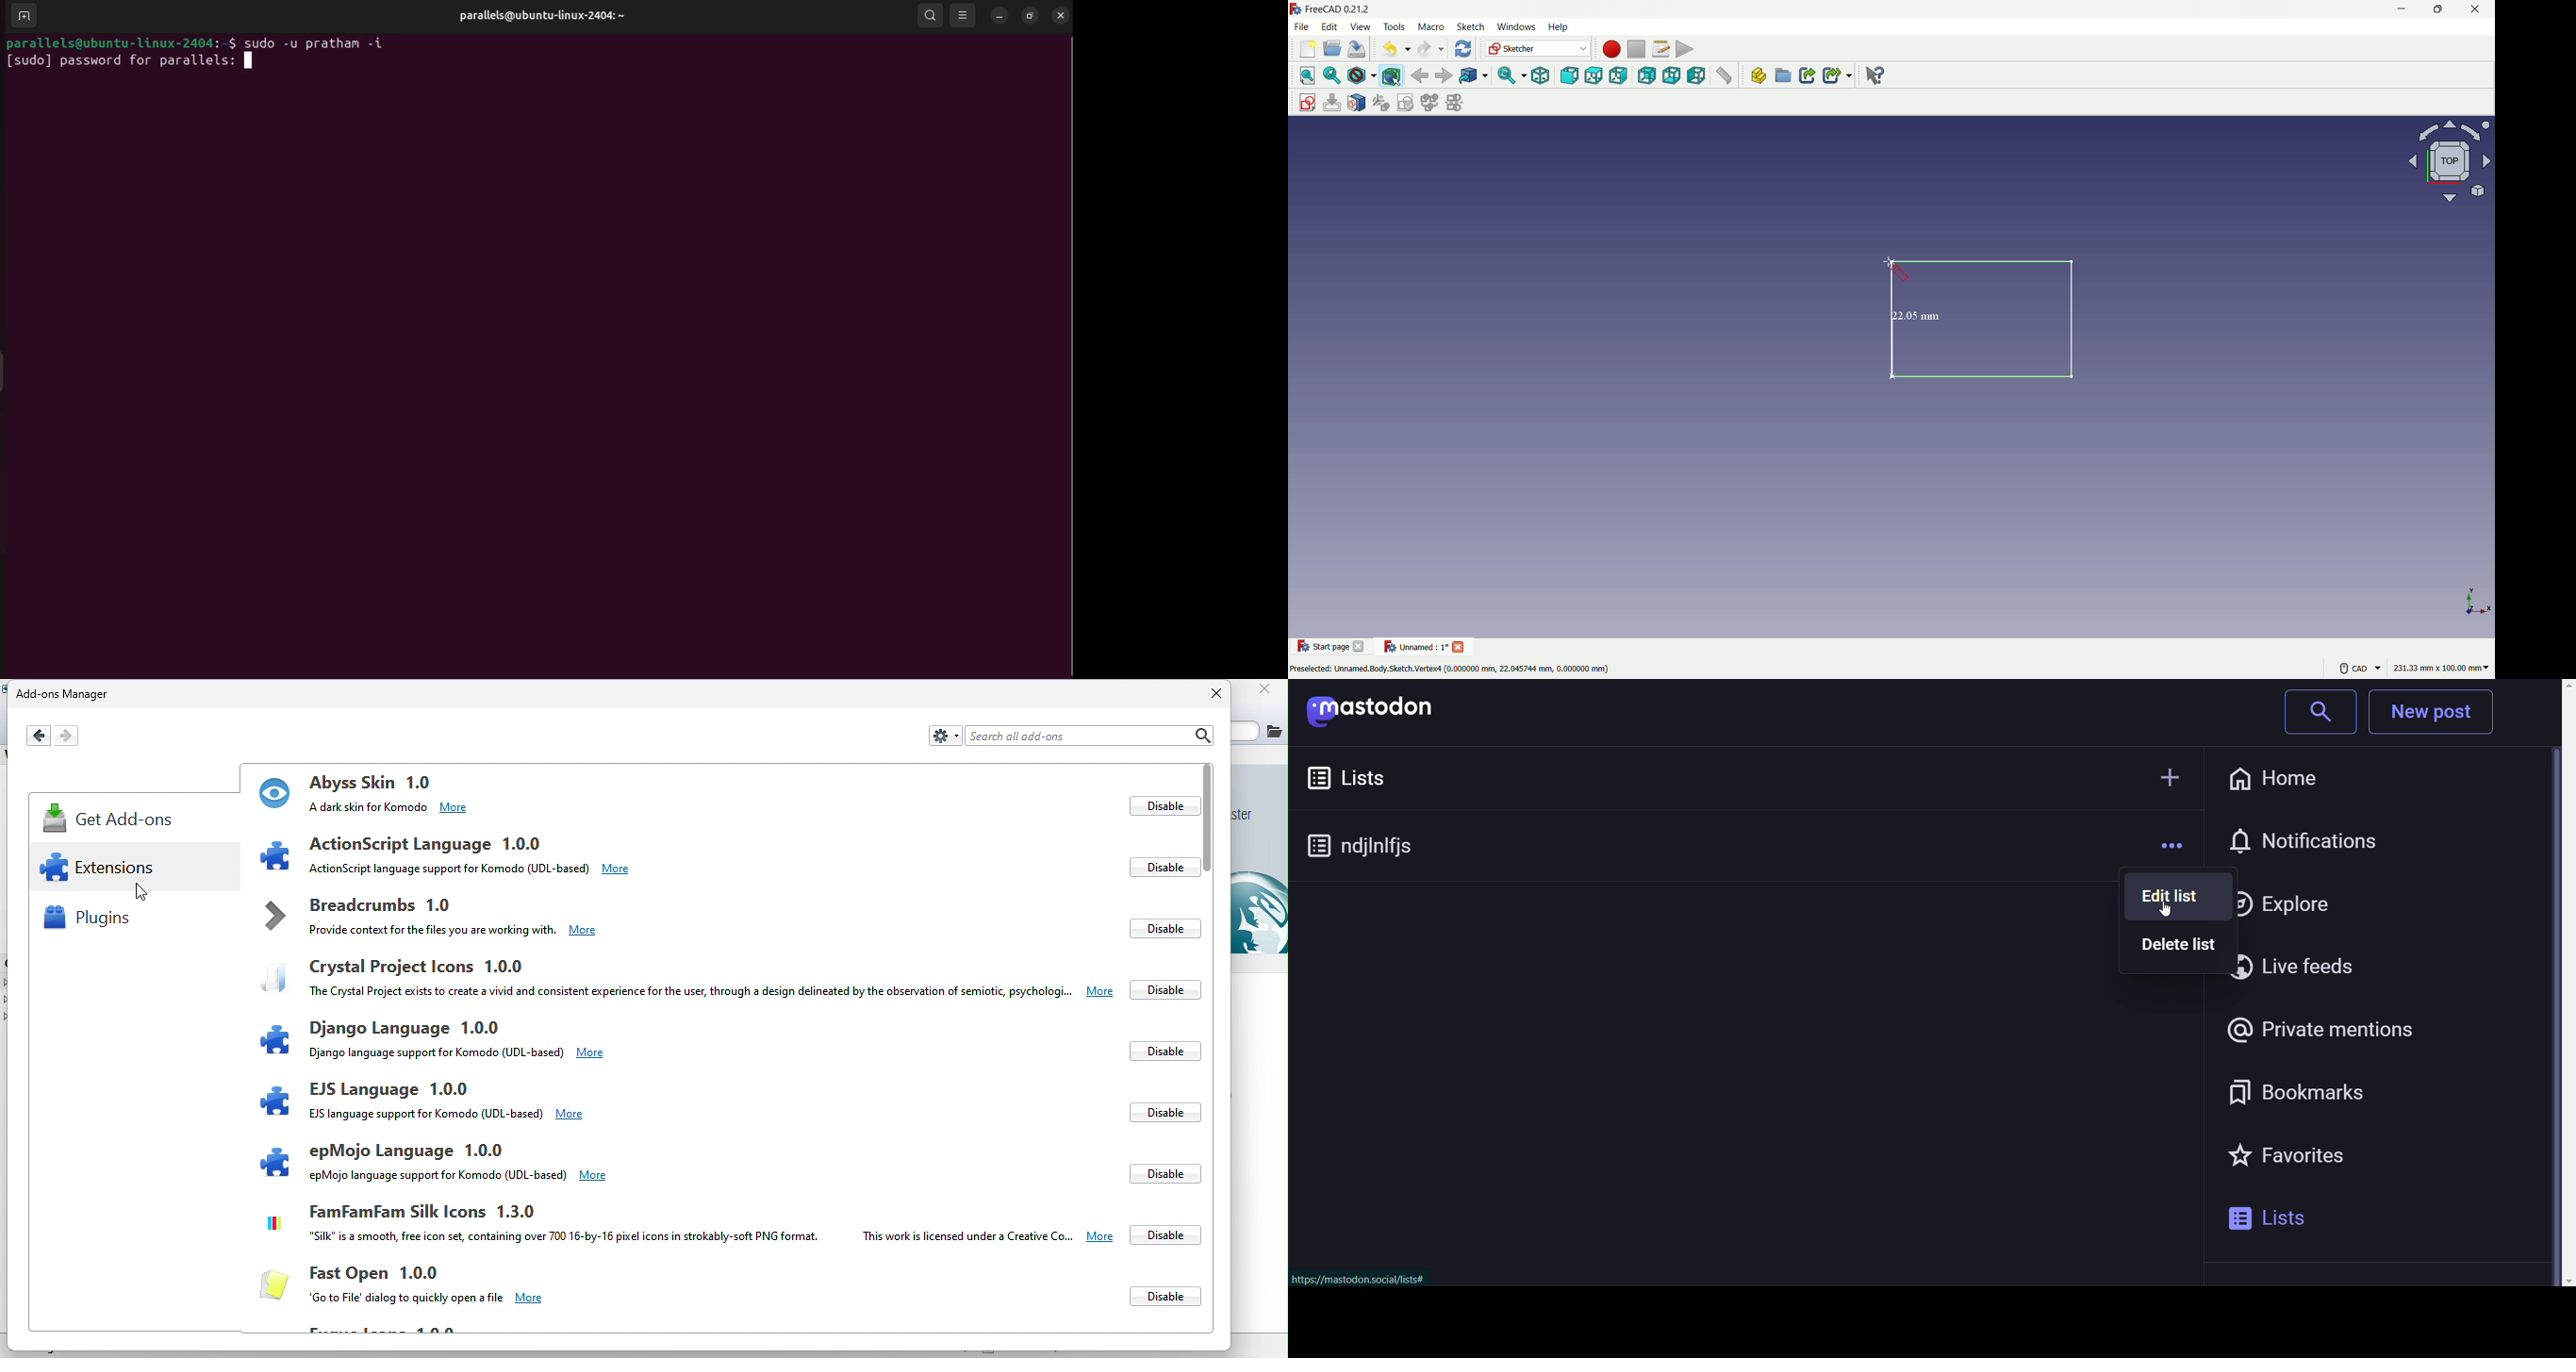 This screenshot has height=1372, width=2576. What do you see at coordinates (2313, 712) in the screenshot?
I see `search` at bounding box center [2313, 712].